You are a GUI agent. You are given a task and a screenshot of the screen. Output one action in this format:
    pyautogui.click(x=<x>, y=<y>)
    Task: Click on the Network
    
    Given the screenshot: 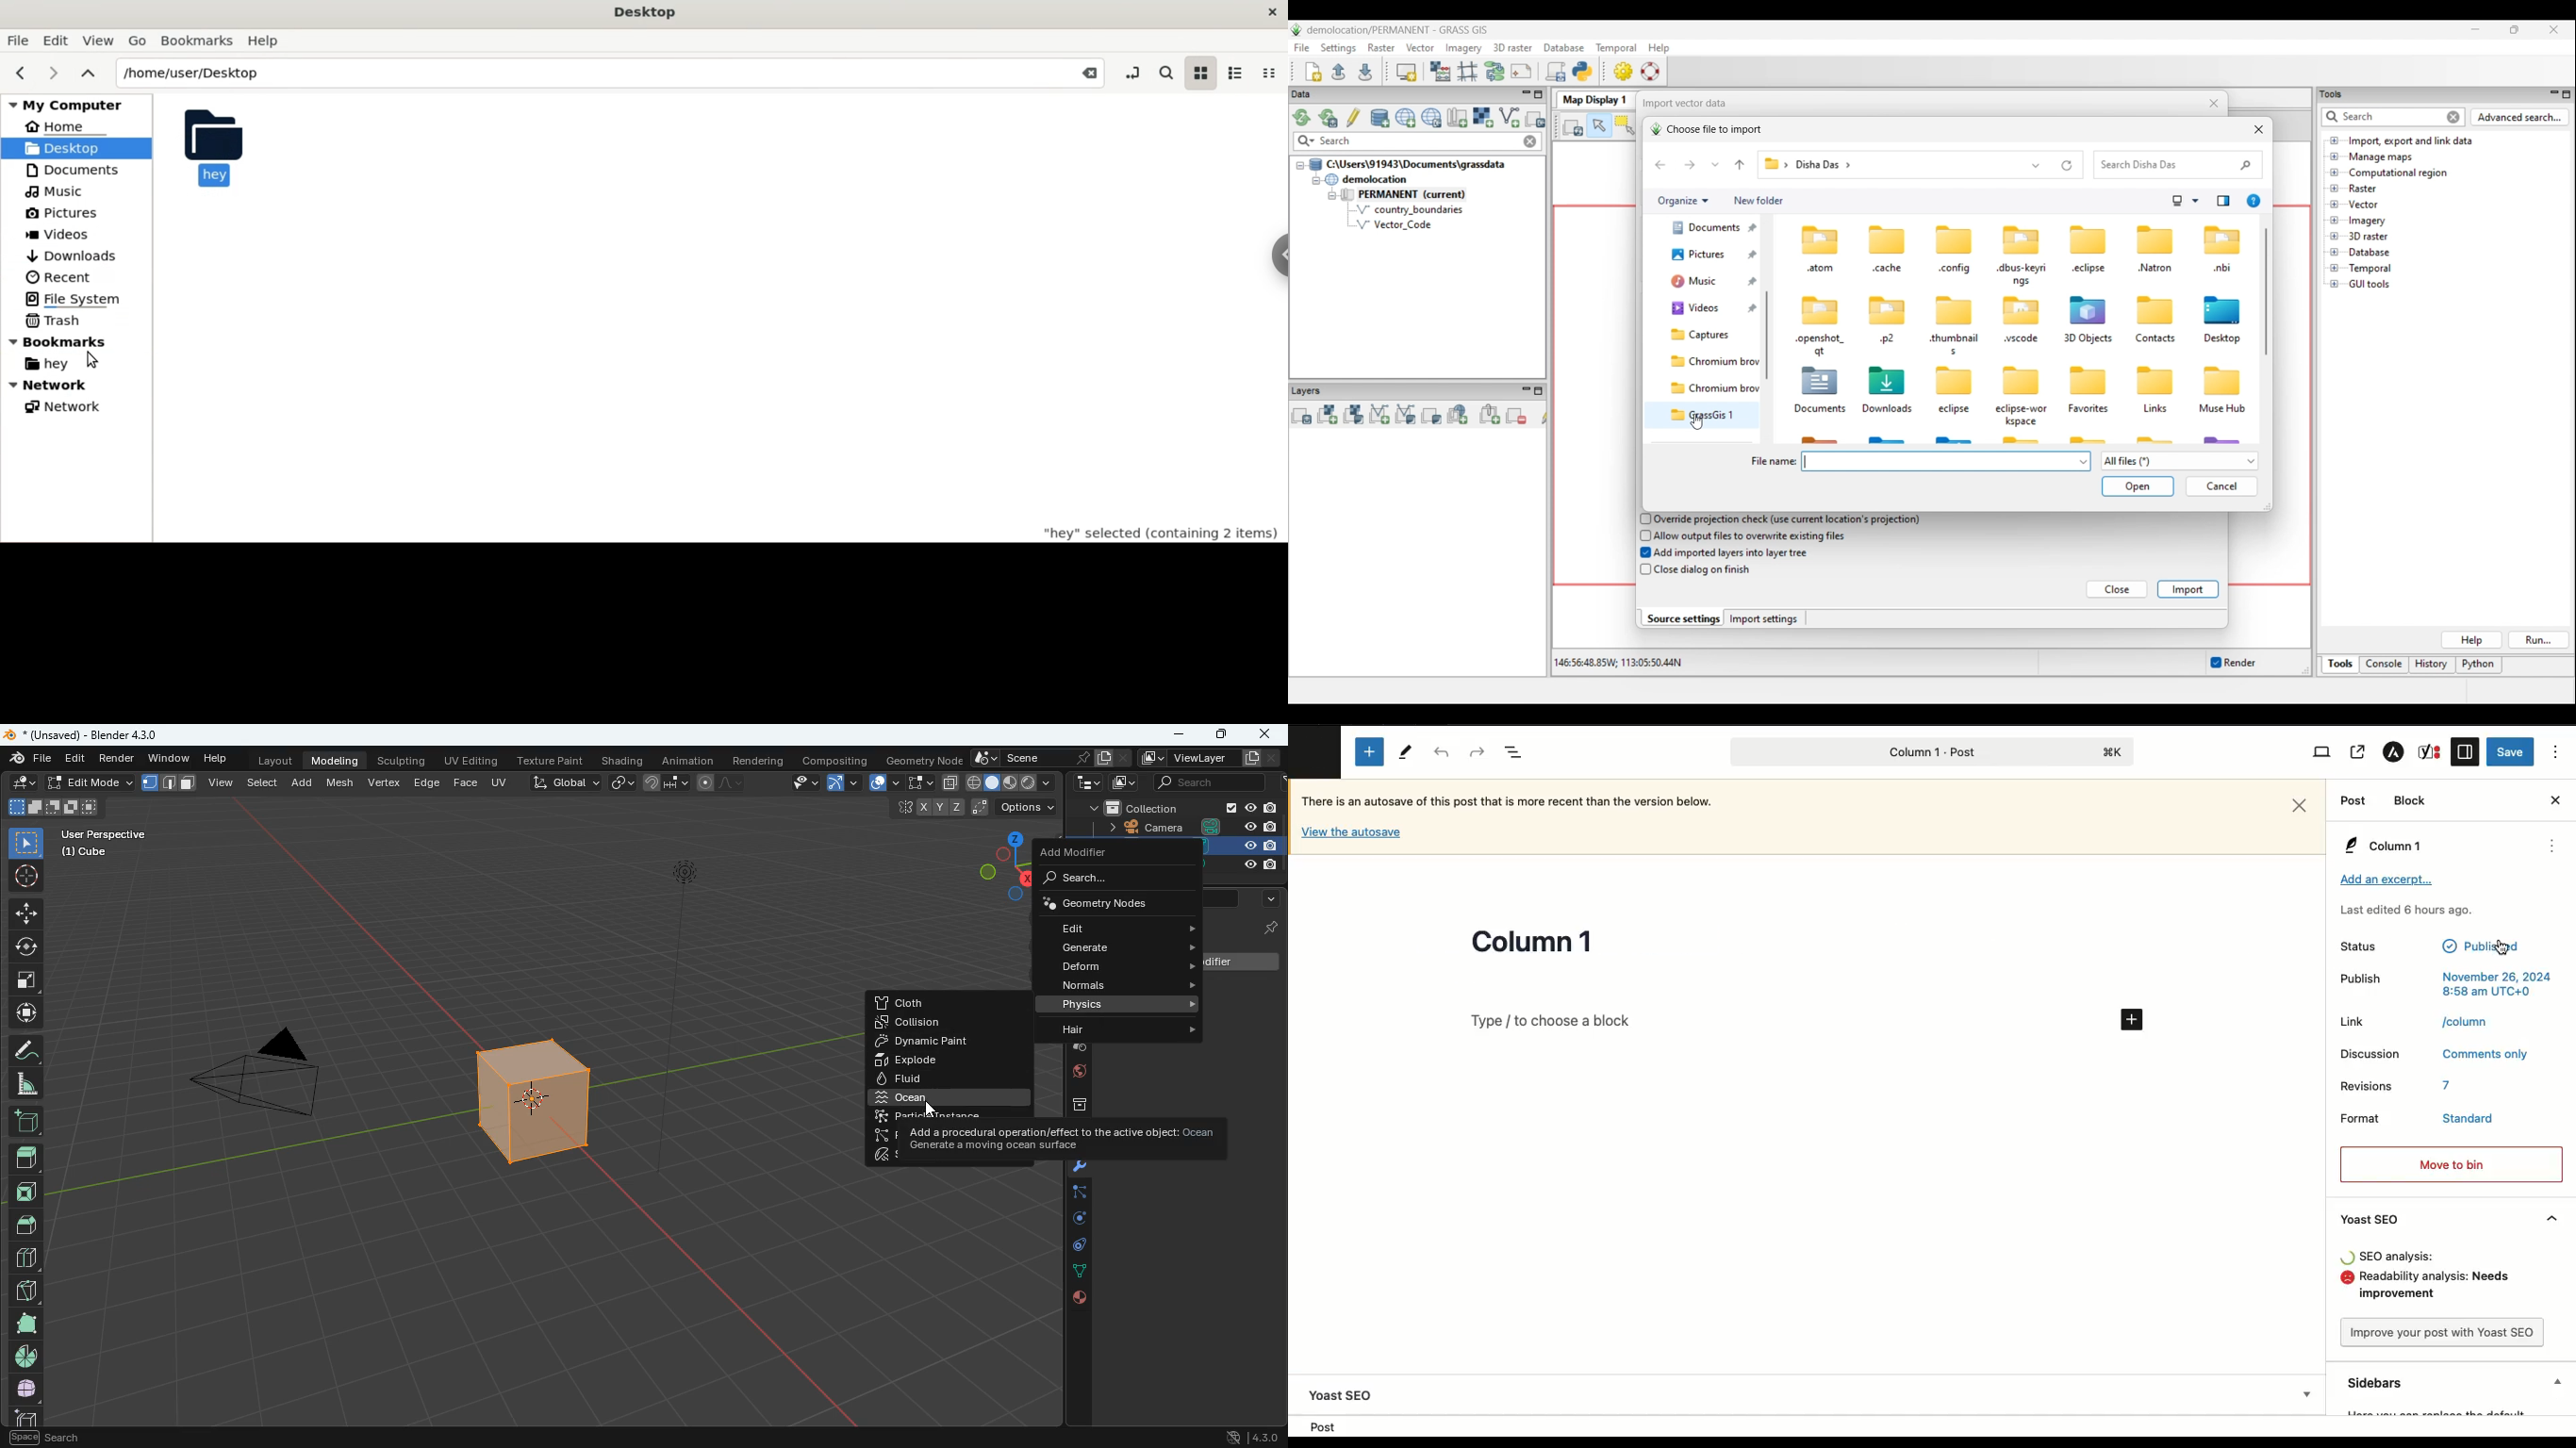 What is the action you would take?
    pyautogui.click(x=64, y=408)
    